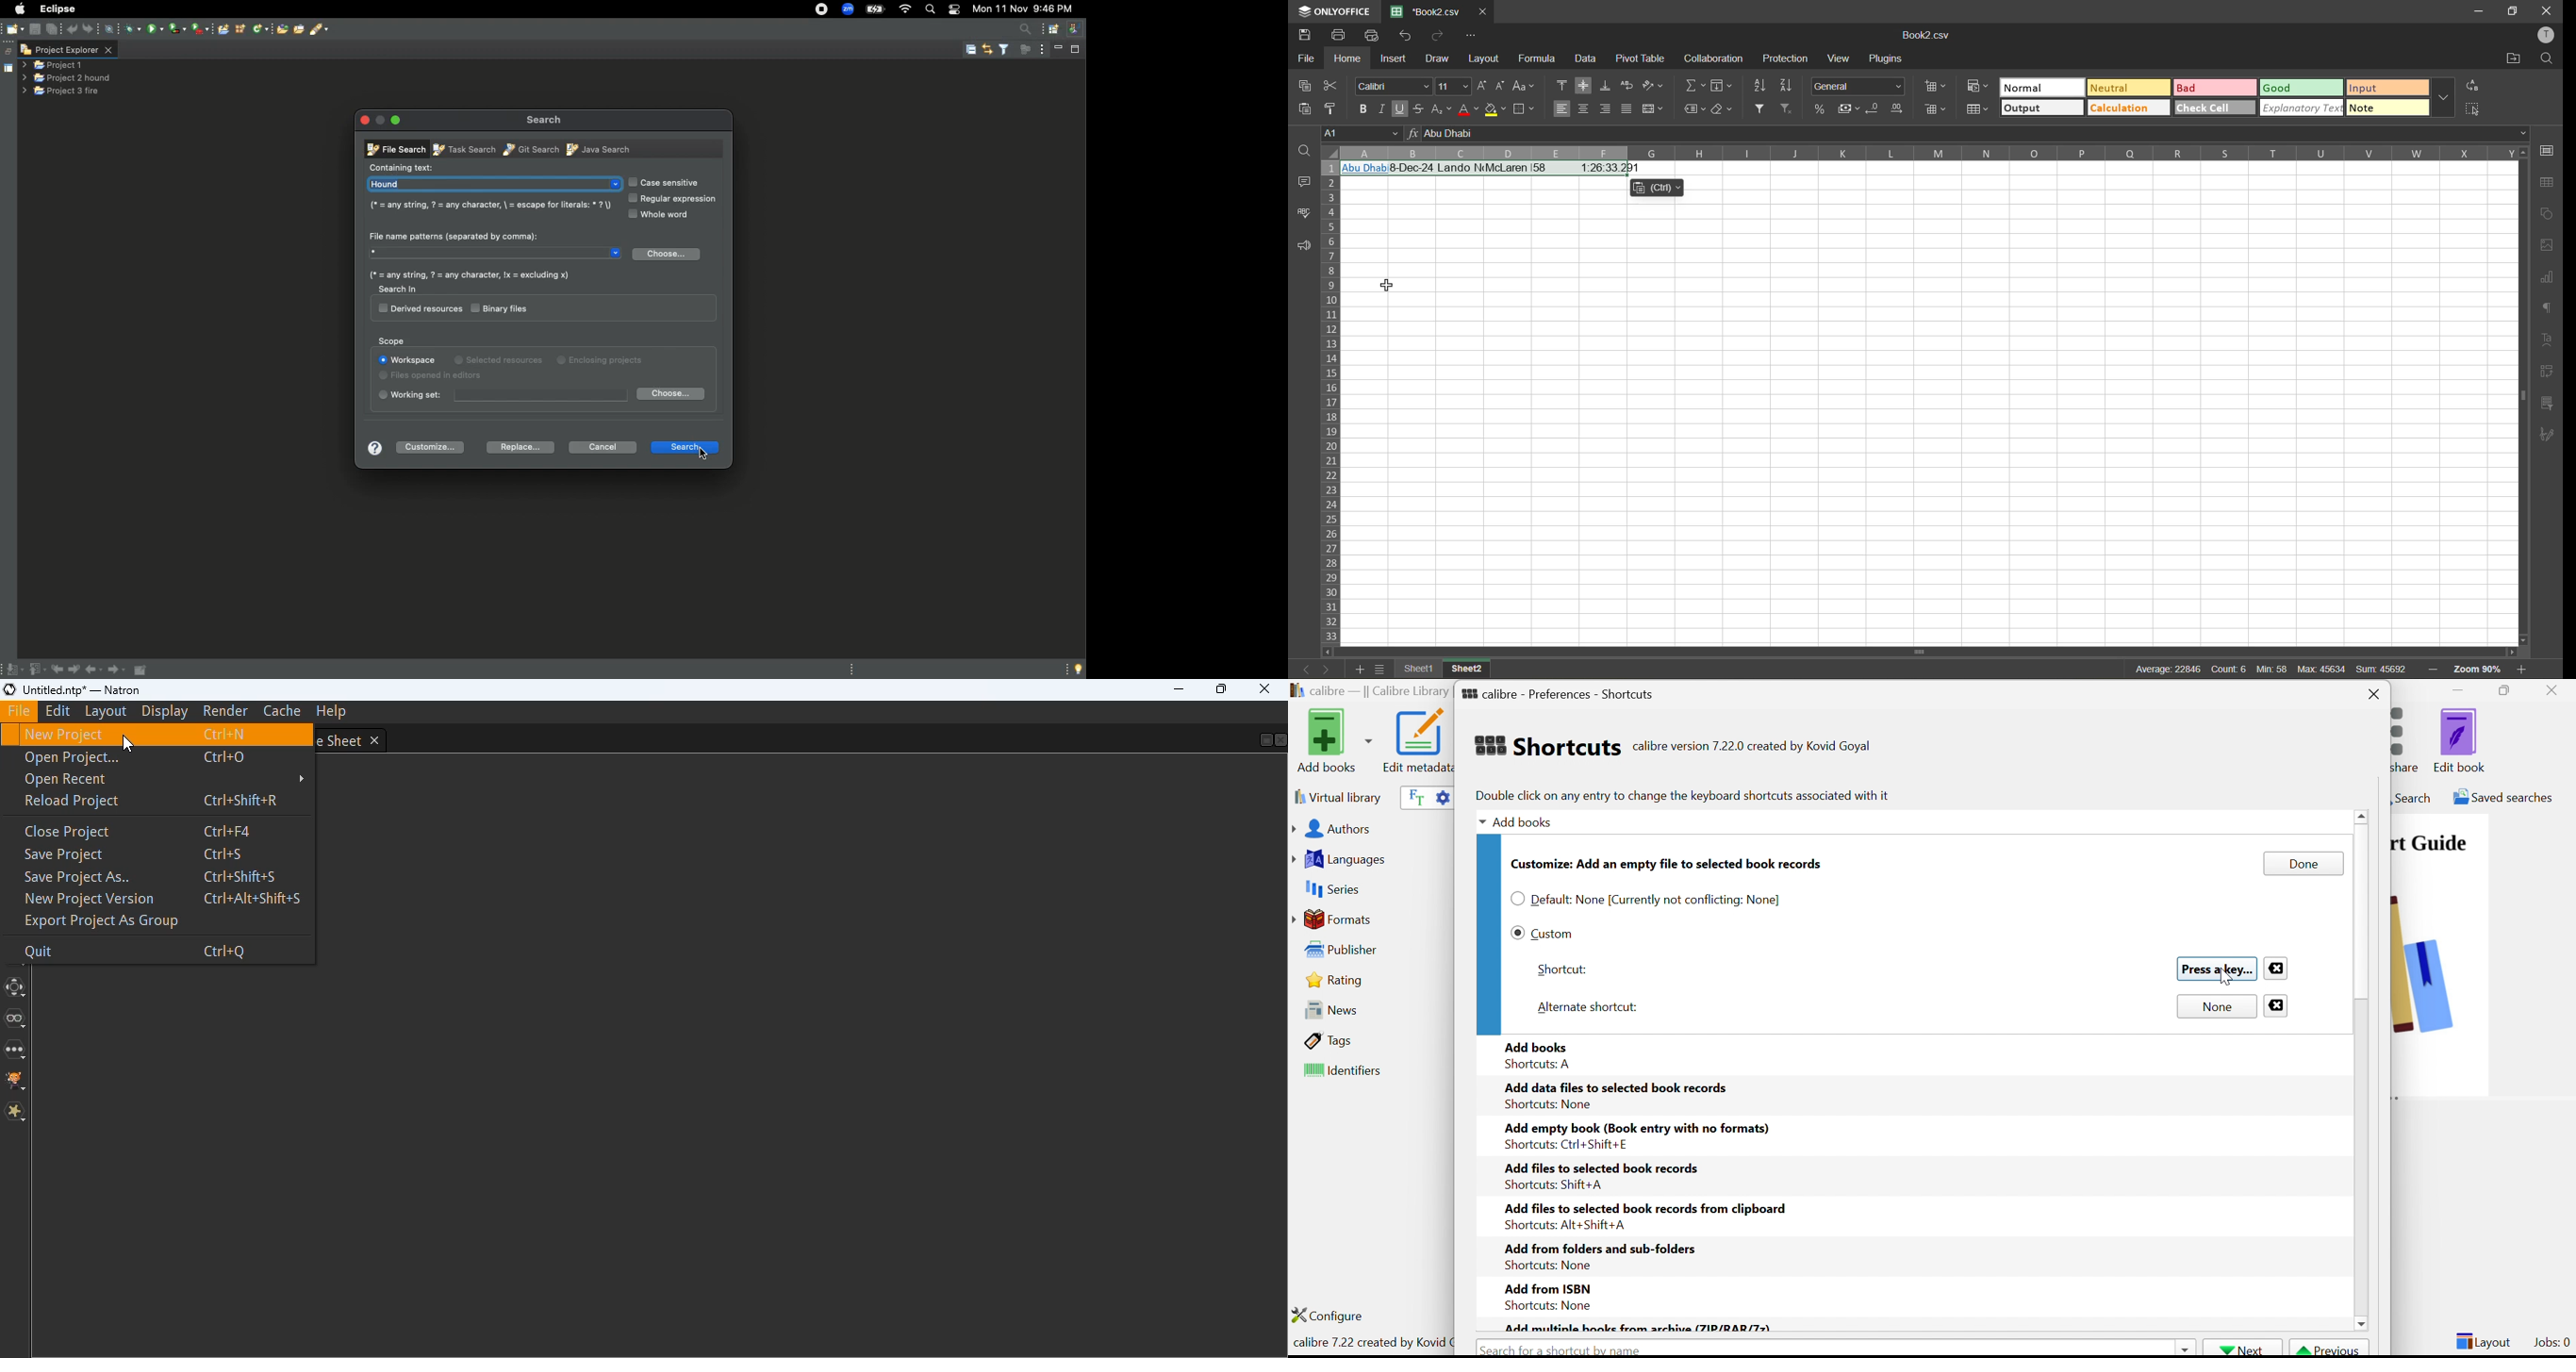  What do you see at coordinates (1058, 51) in the screenshot?
I see `minimise` at bounding box center [1058, 51].